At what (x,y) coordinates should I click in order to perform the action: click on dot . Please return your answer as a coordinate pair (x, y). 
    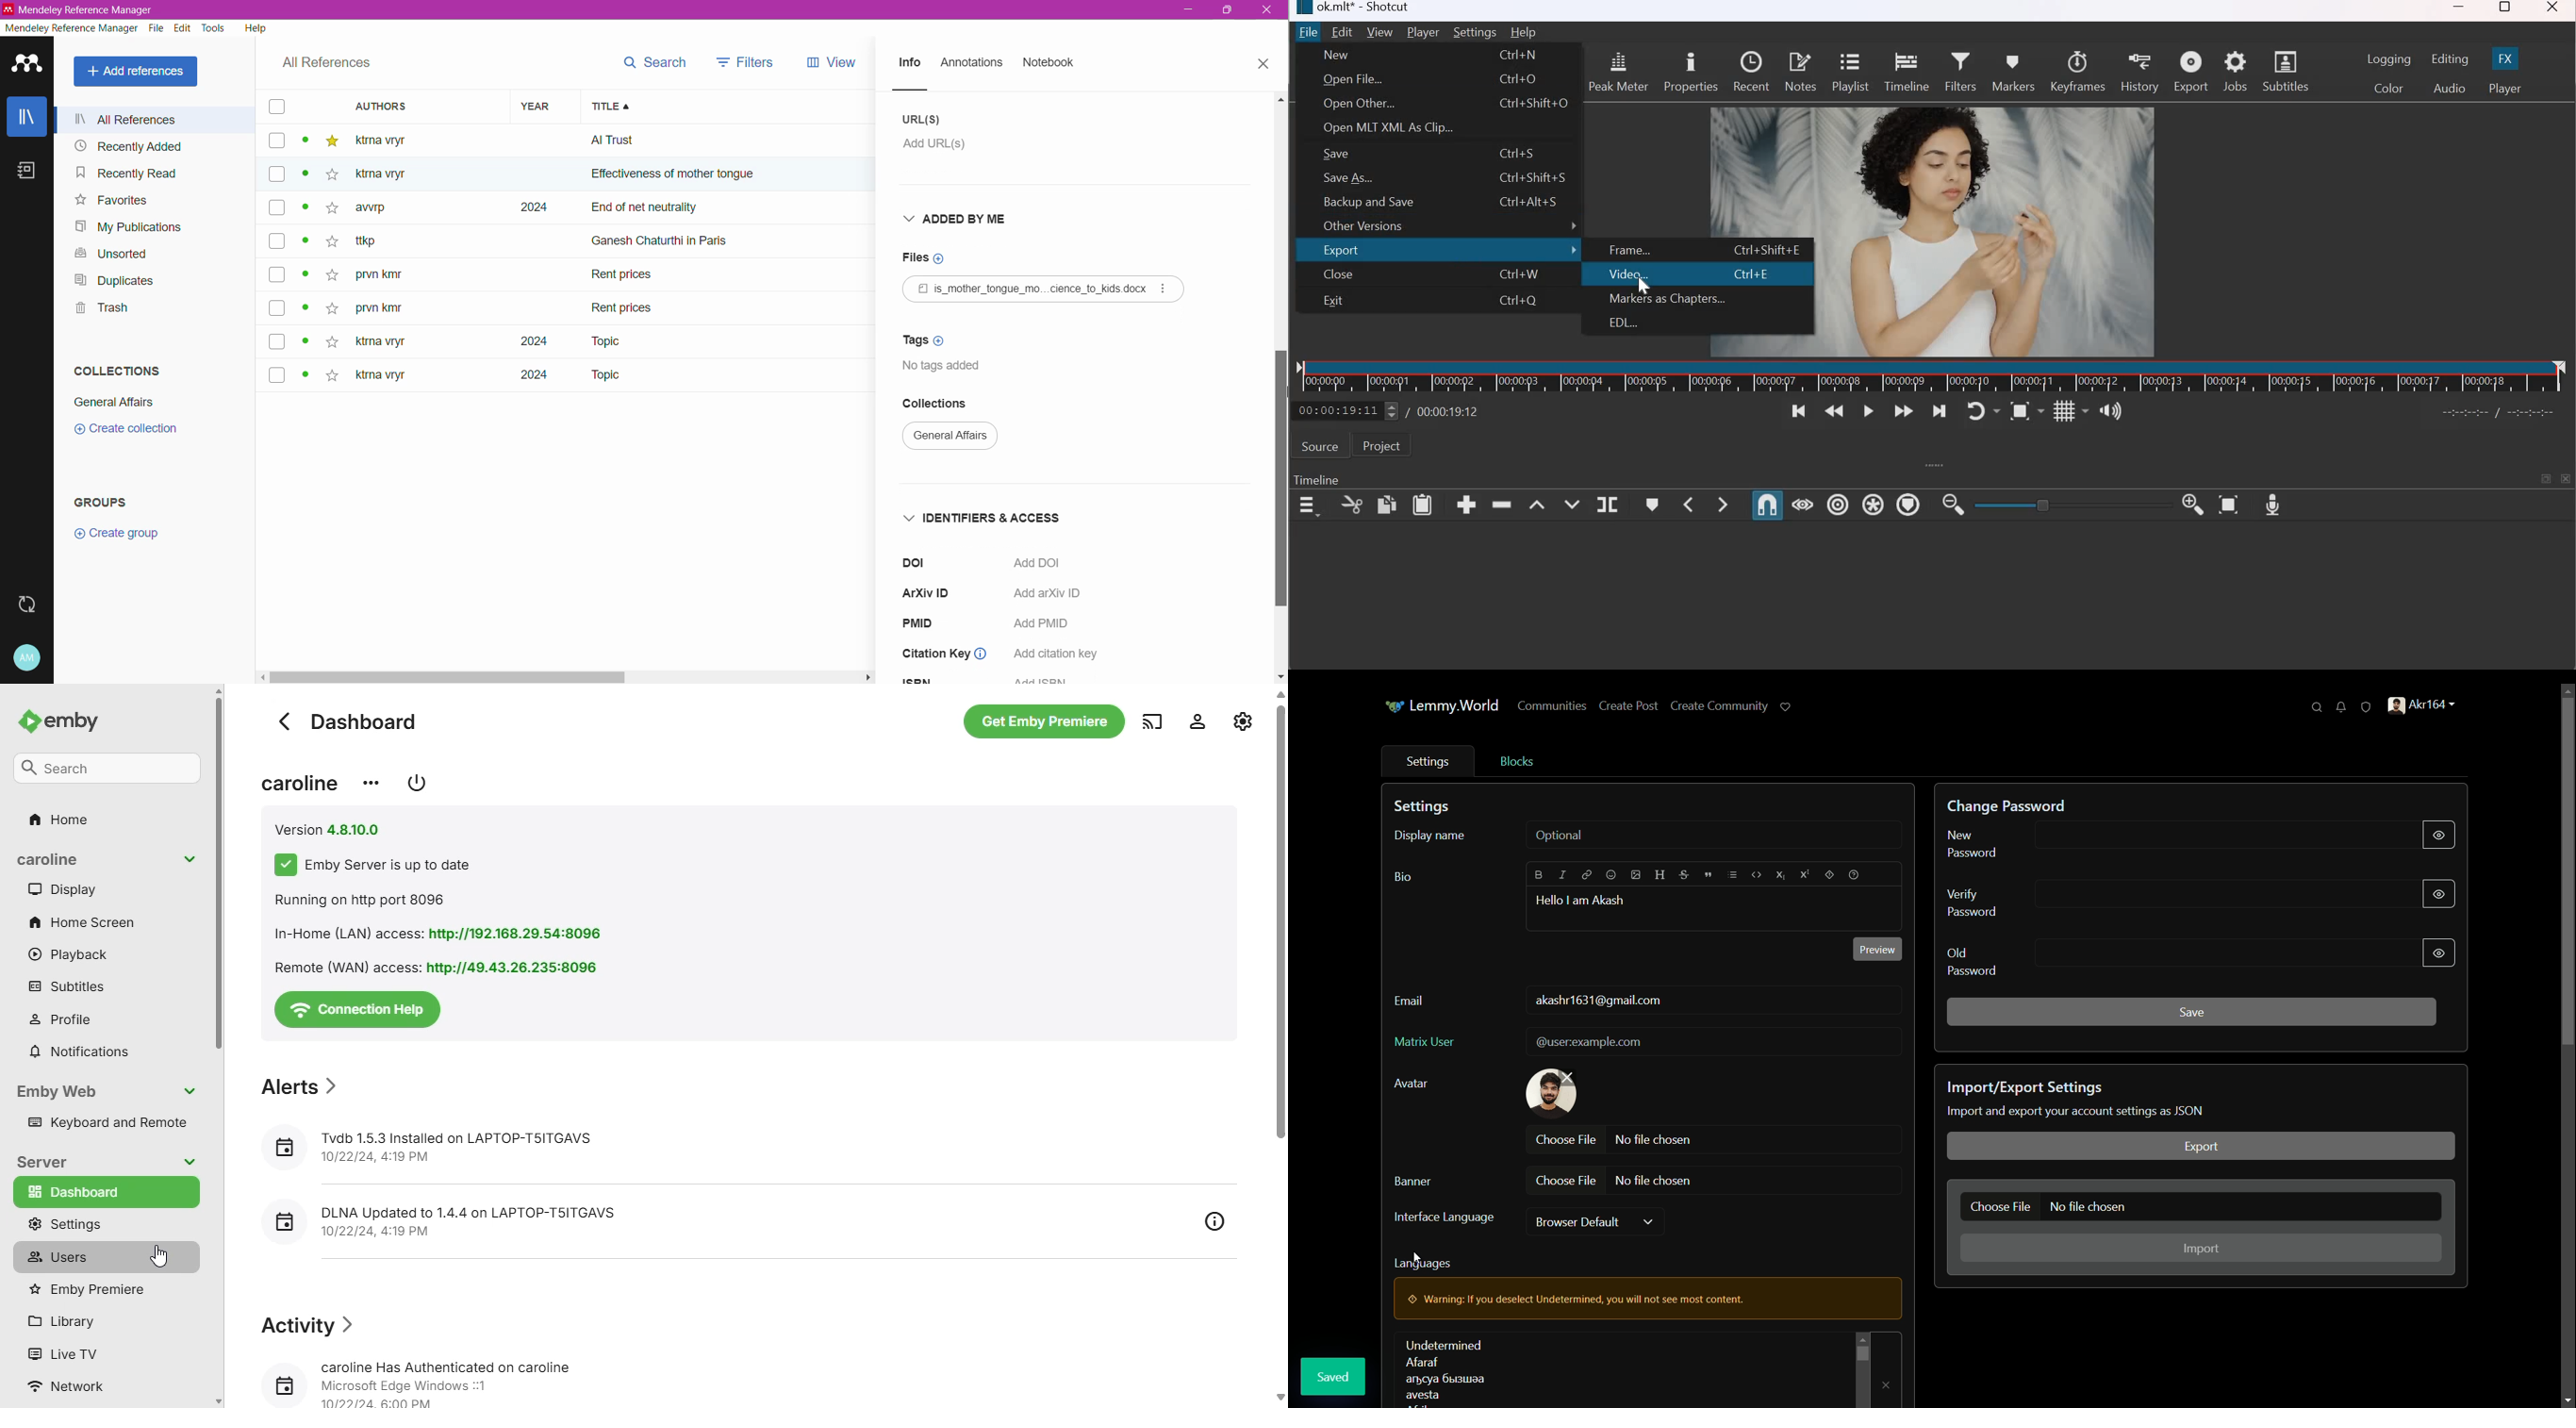
    Looking at the image, I should click on (307, 342).